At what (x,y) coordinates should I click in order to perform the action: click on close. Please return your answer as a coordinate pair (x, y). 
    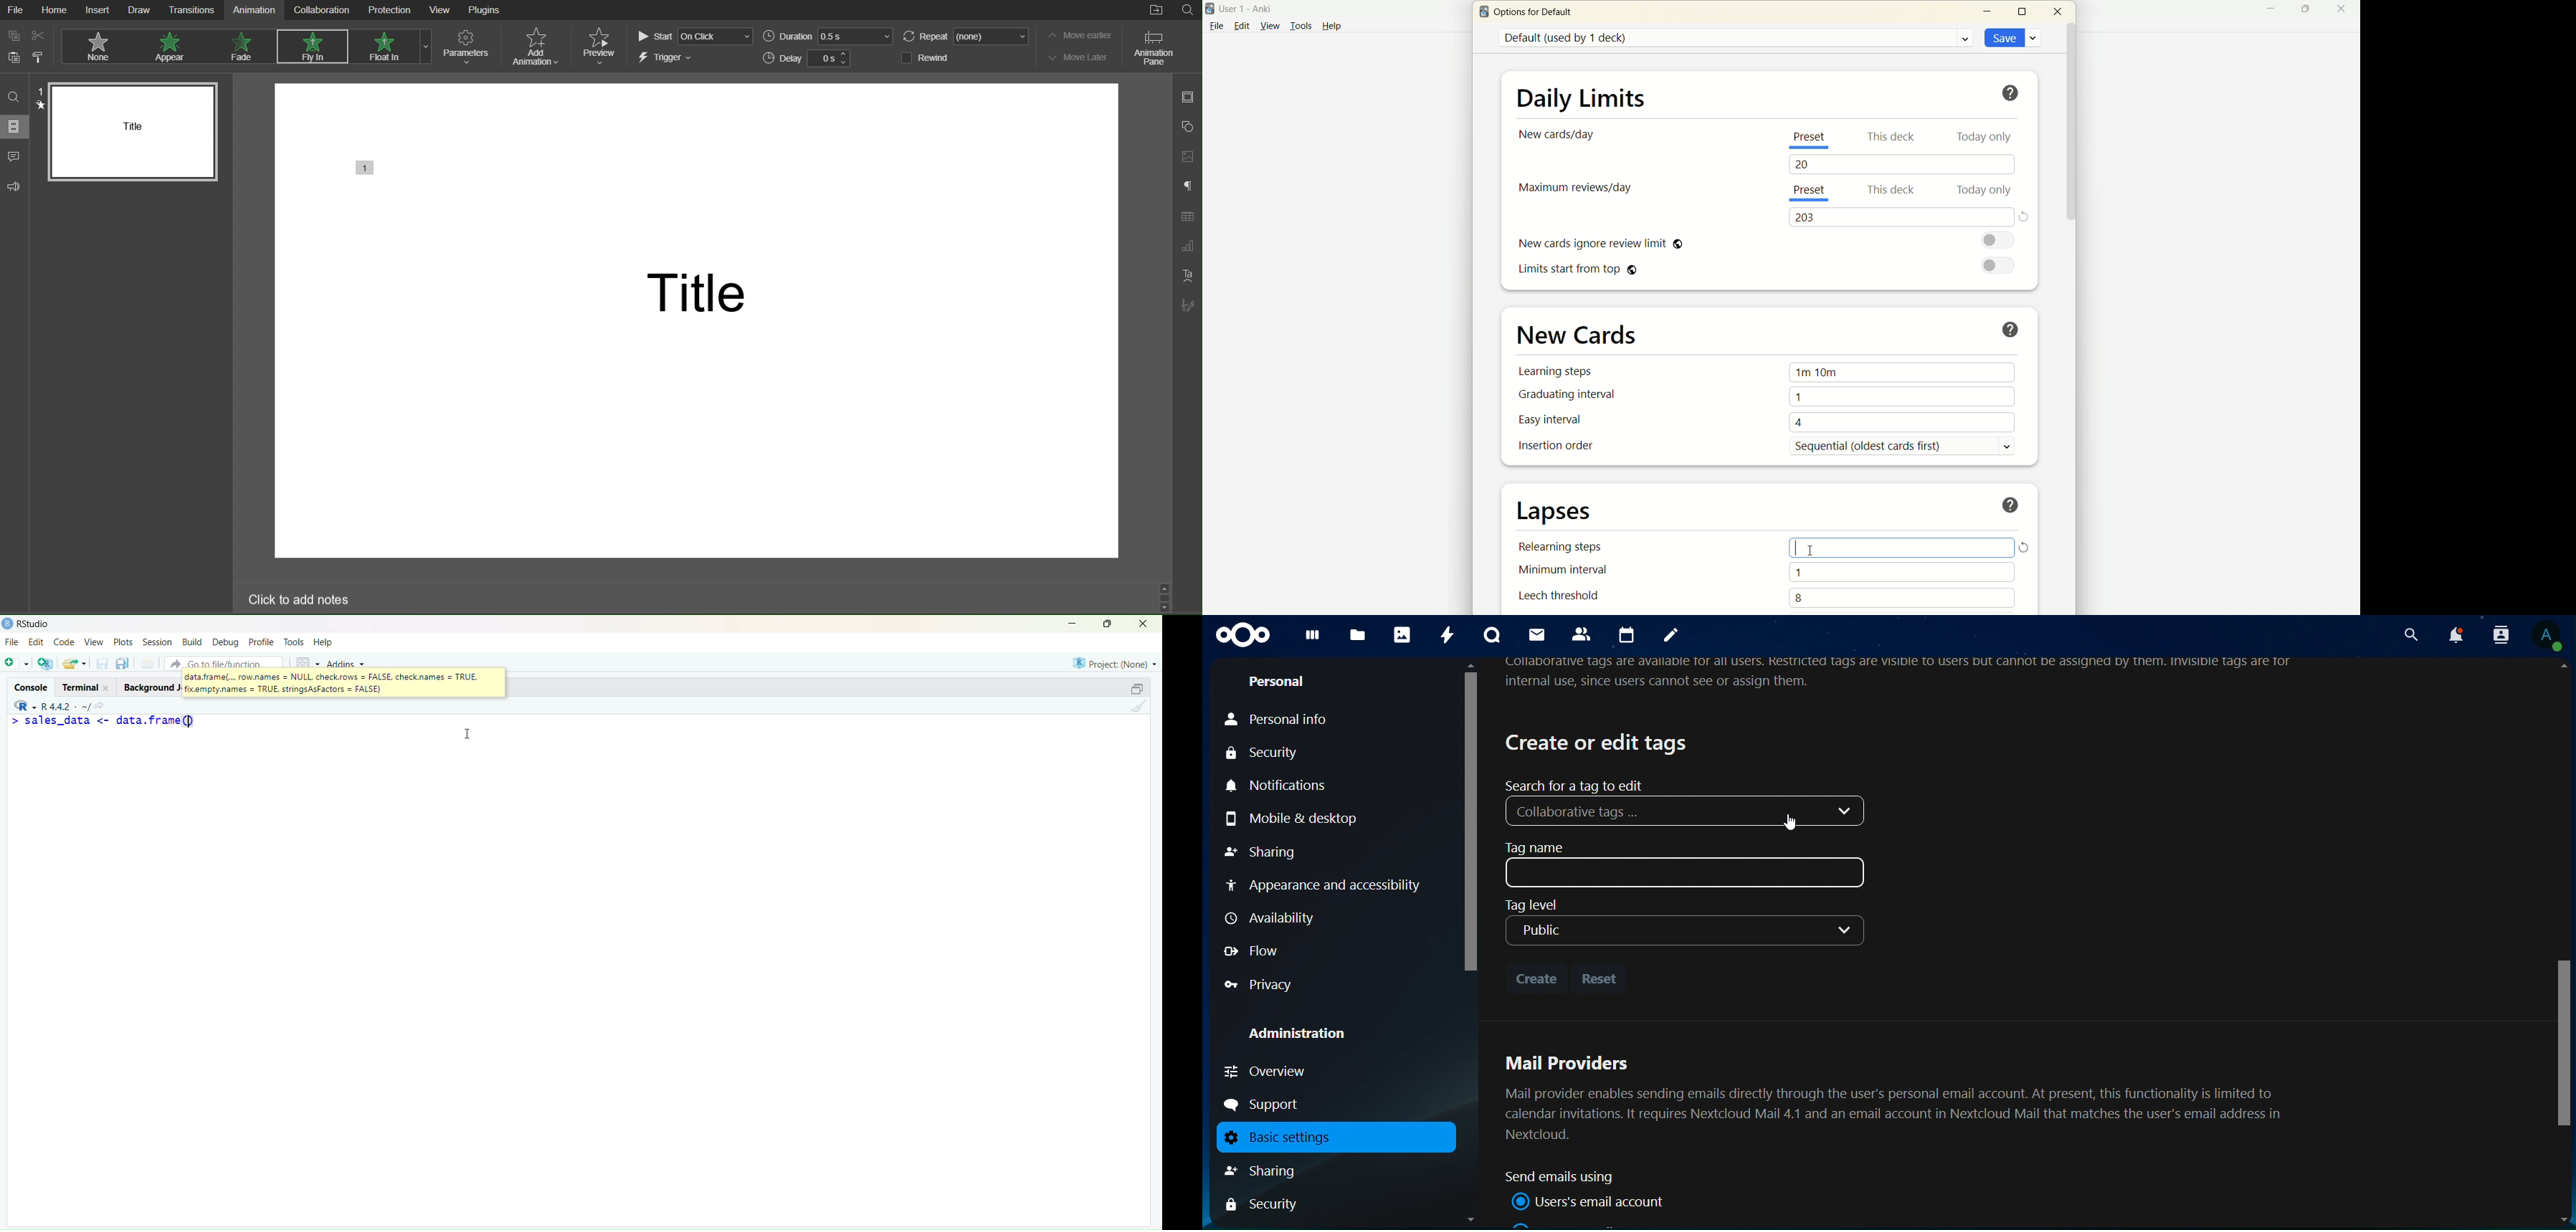
    Looking at the image, I should click on (2057, 10).